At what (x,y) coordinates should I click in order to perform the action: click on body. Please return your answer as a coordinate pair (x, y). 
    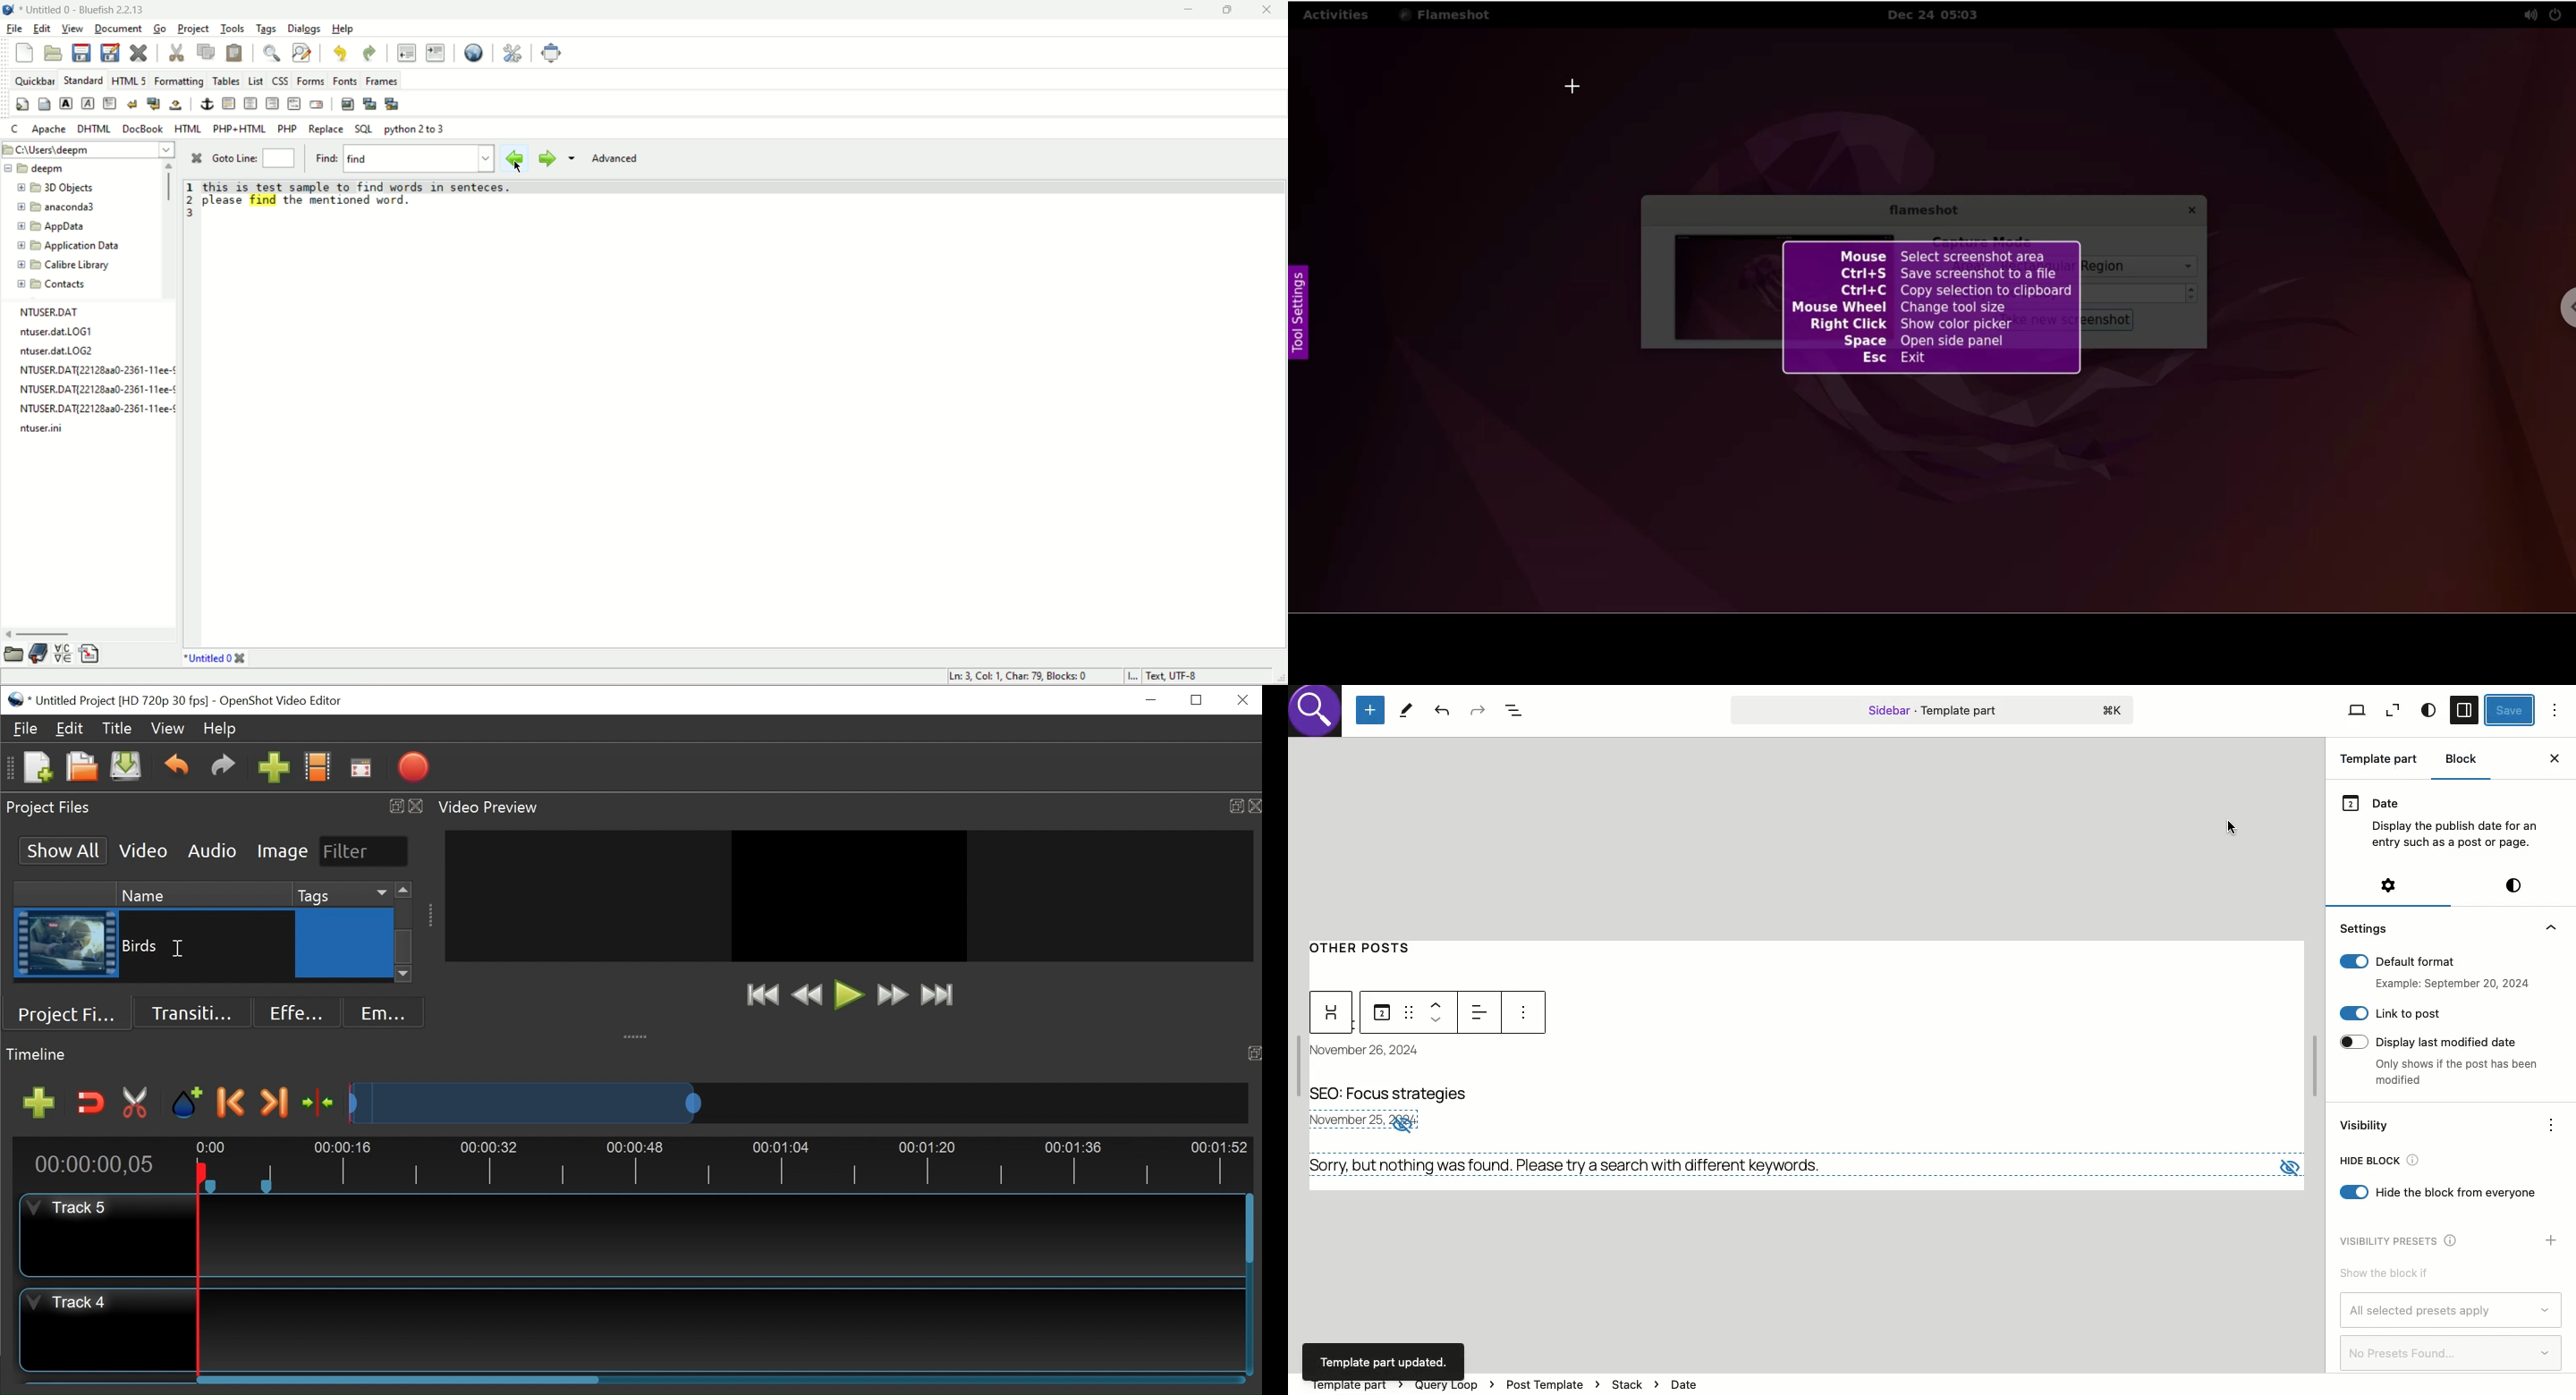
    Looking at the image, I should click on (44, 104).